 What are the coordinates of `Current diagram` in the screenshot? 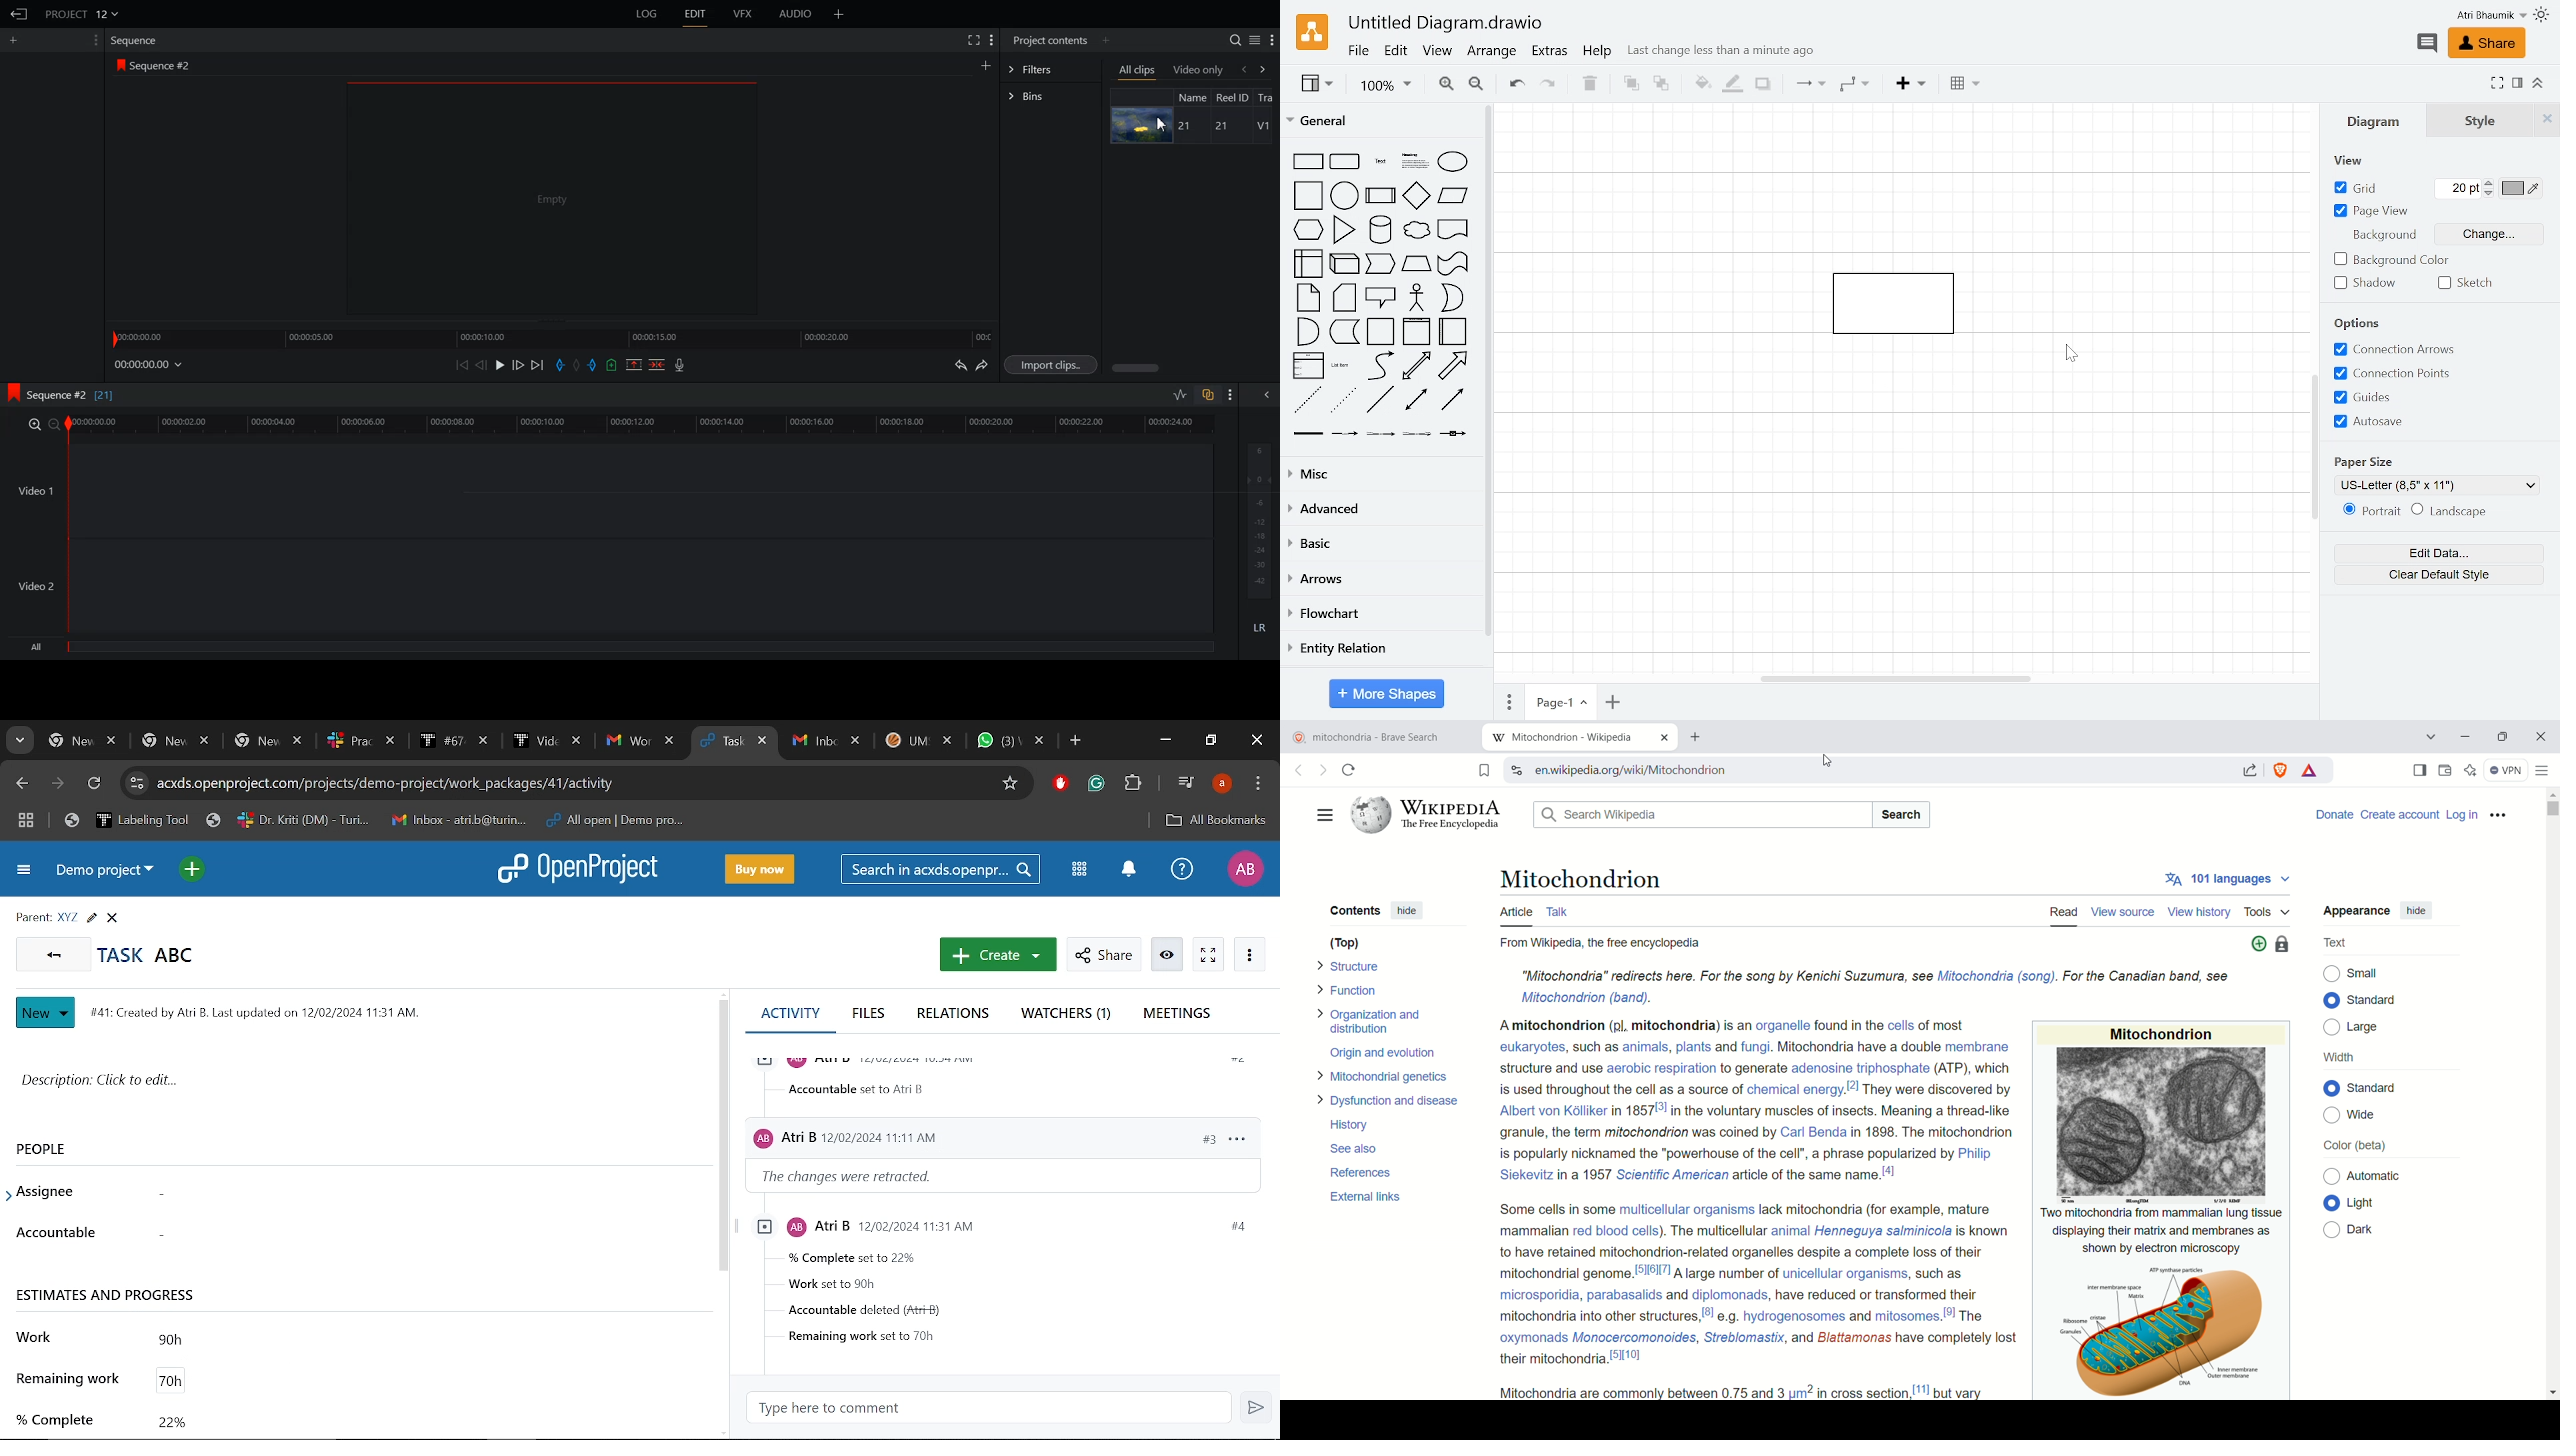 It's located at (1903, 296).